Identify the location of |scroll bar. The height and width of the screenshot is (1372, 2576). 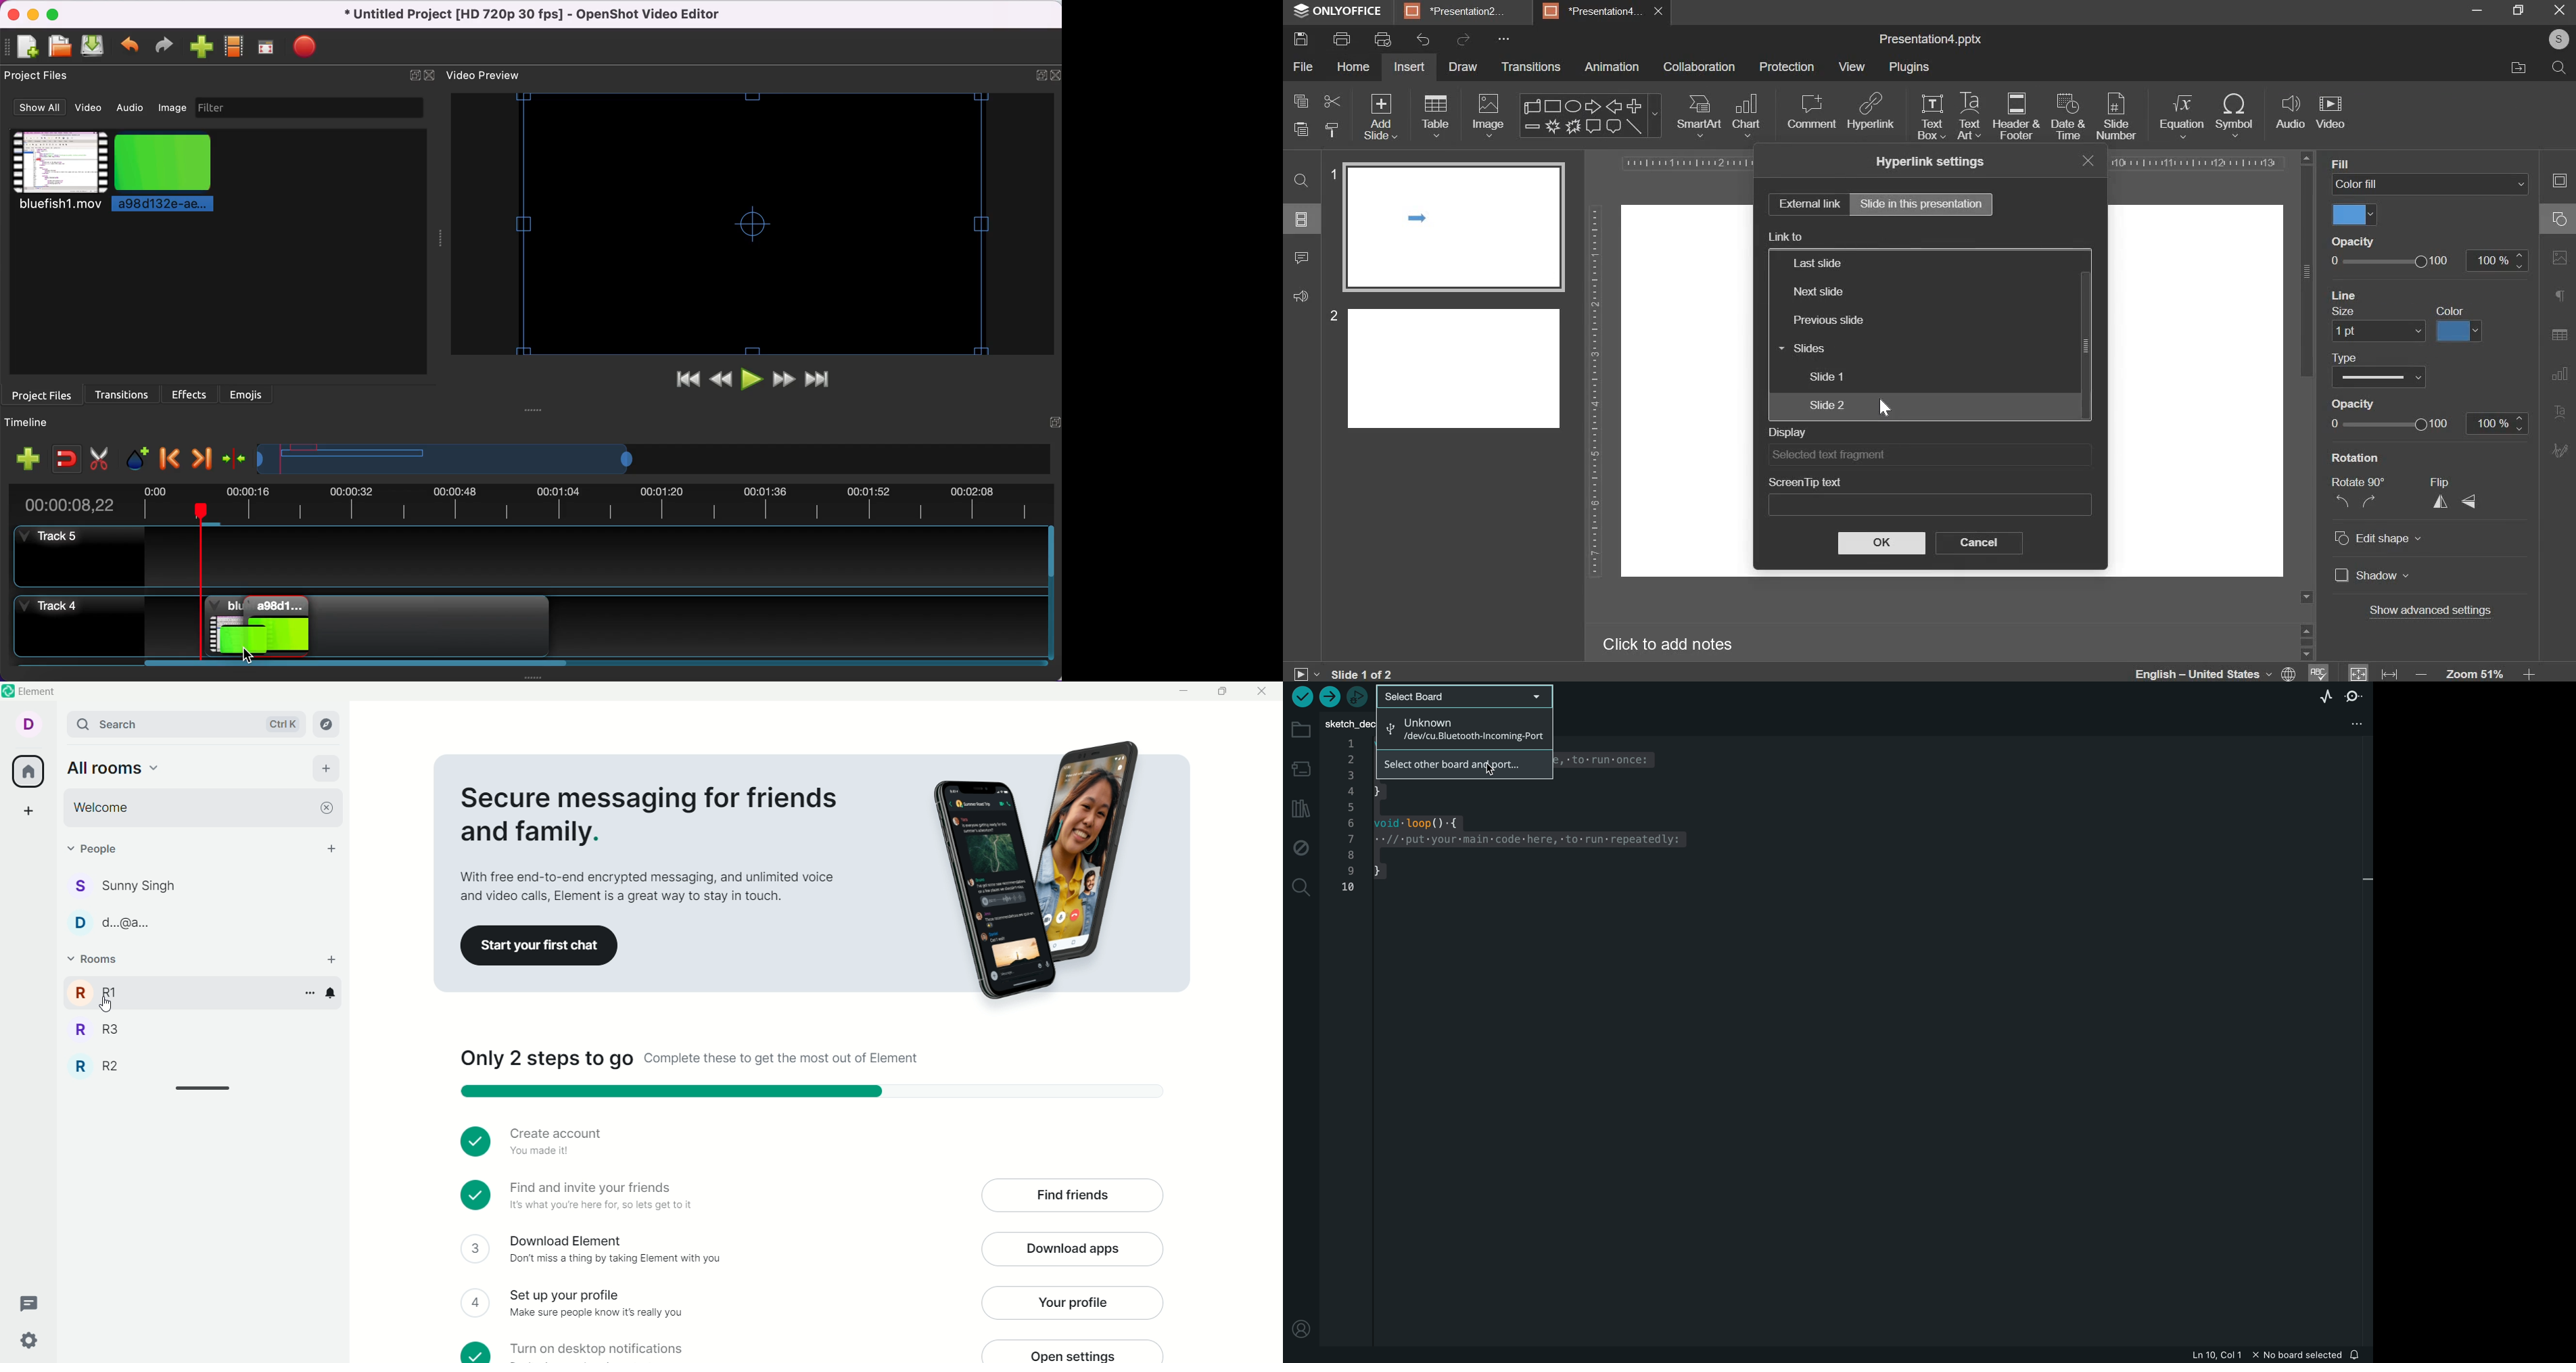
(2307, 264).